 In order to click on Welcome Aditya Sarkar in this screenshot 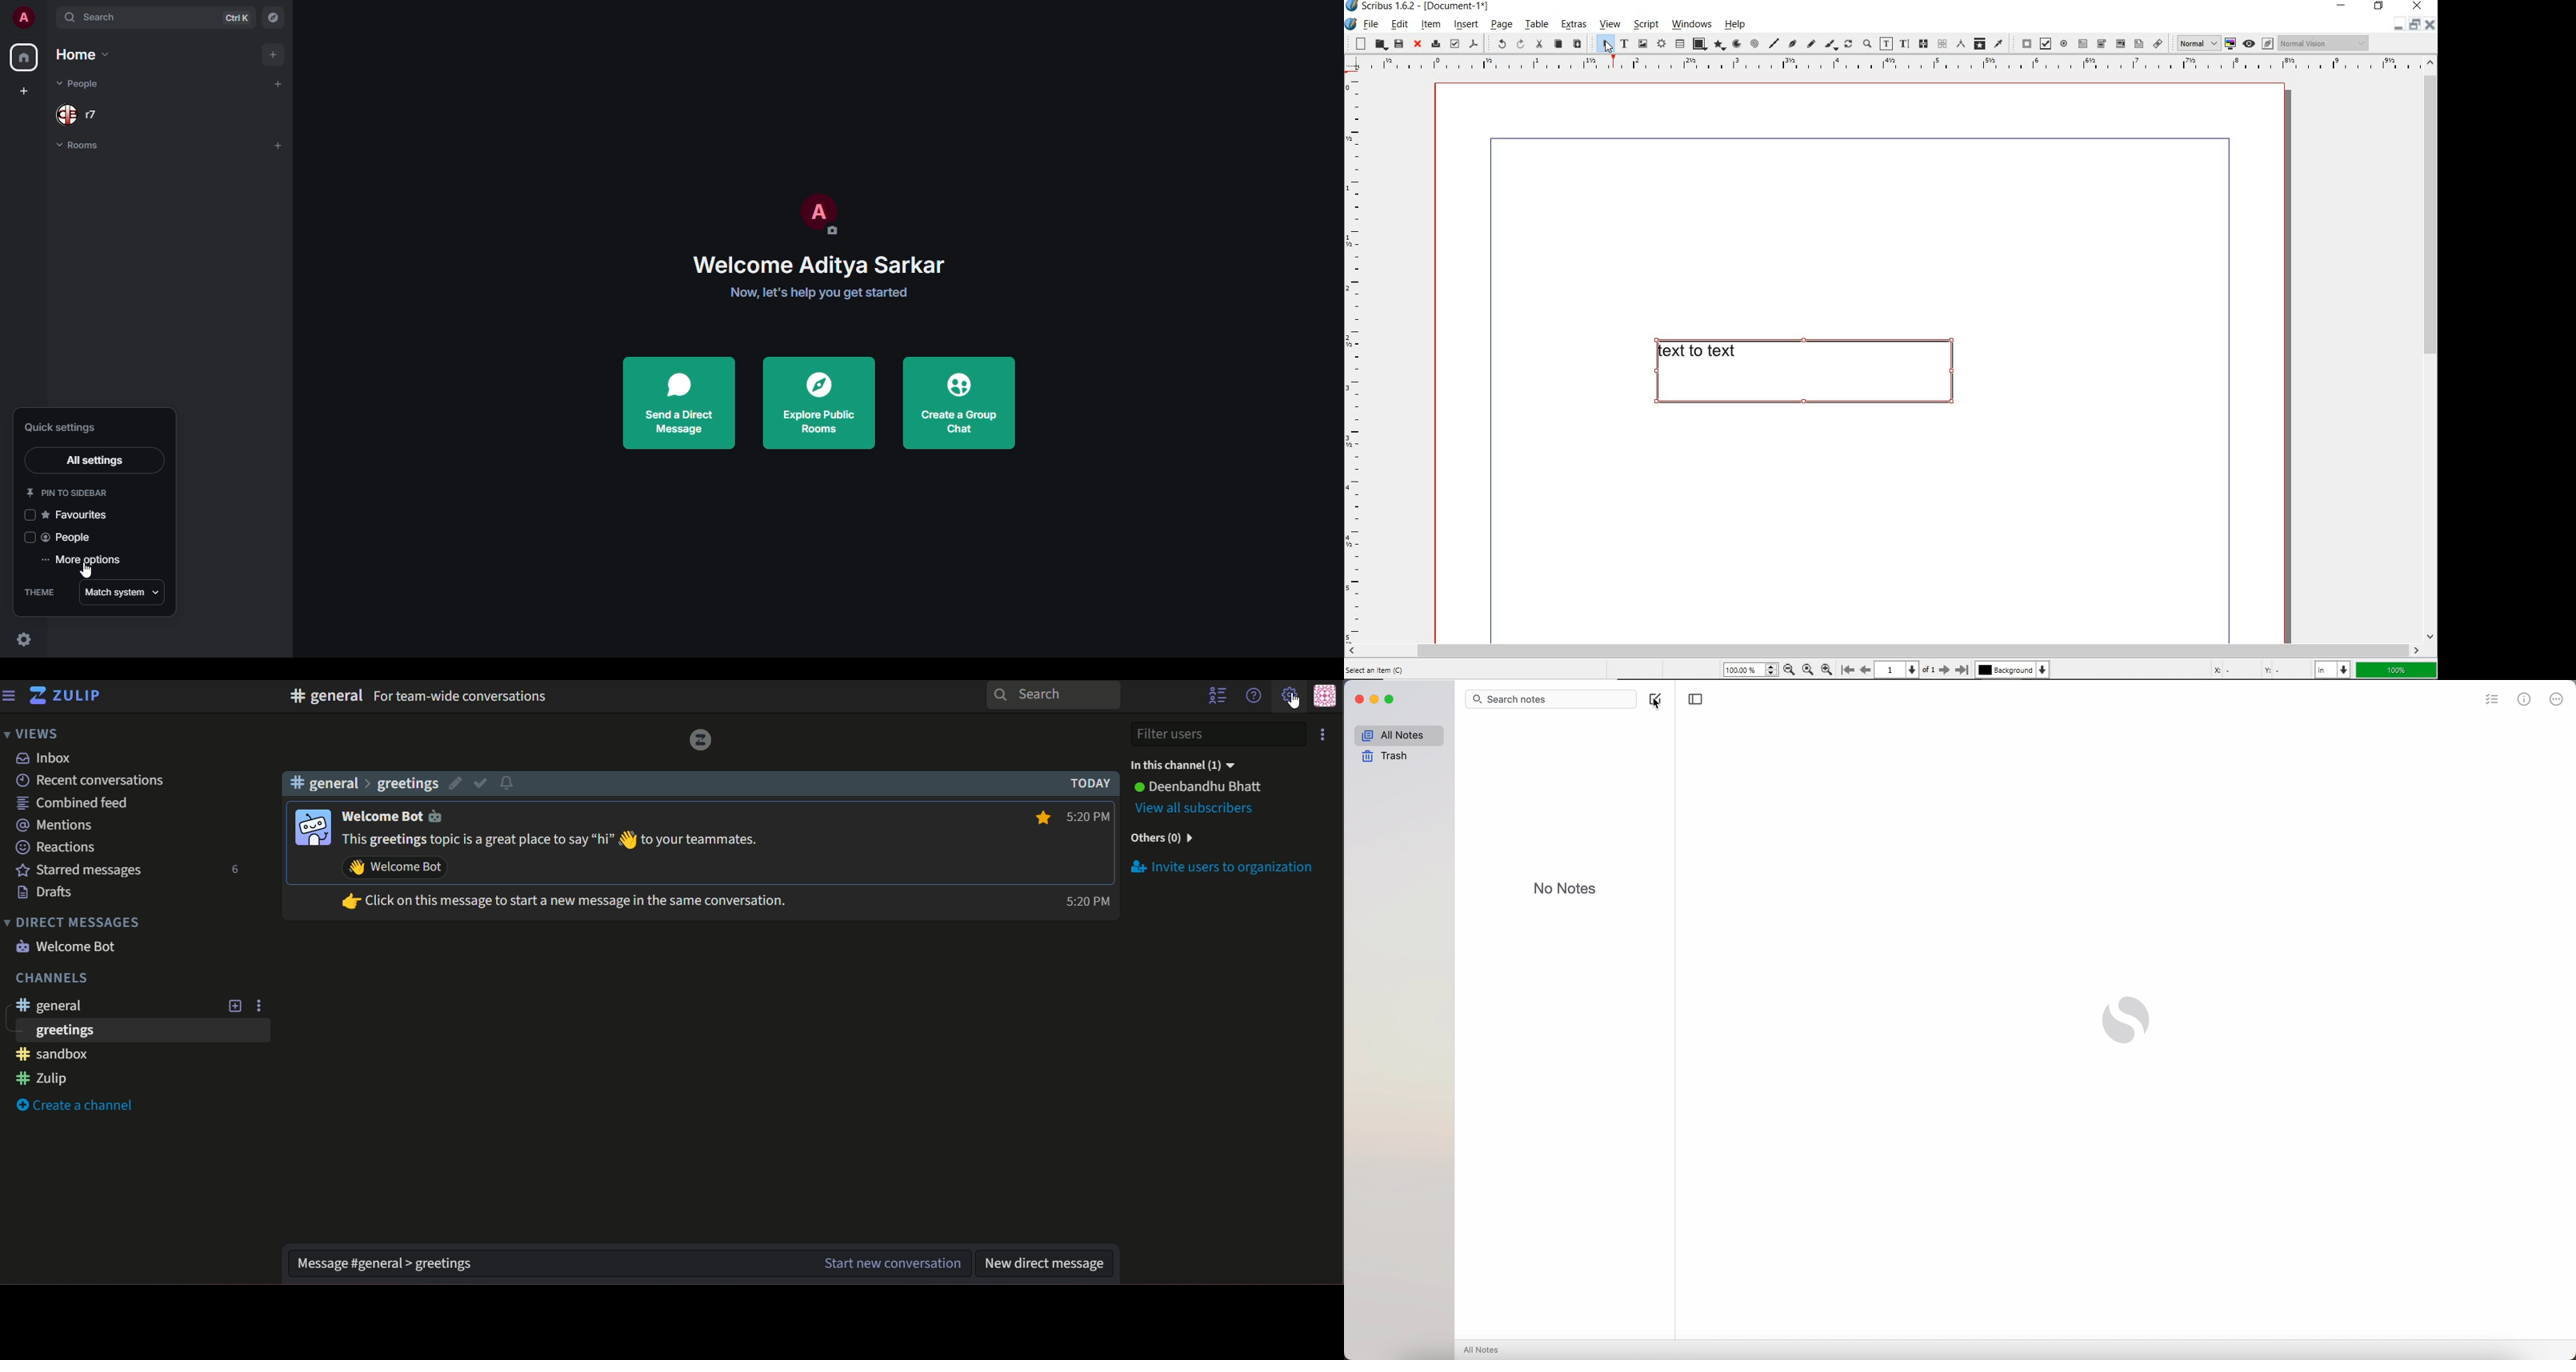, I will do `click(824, 264)`.